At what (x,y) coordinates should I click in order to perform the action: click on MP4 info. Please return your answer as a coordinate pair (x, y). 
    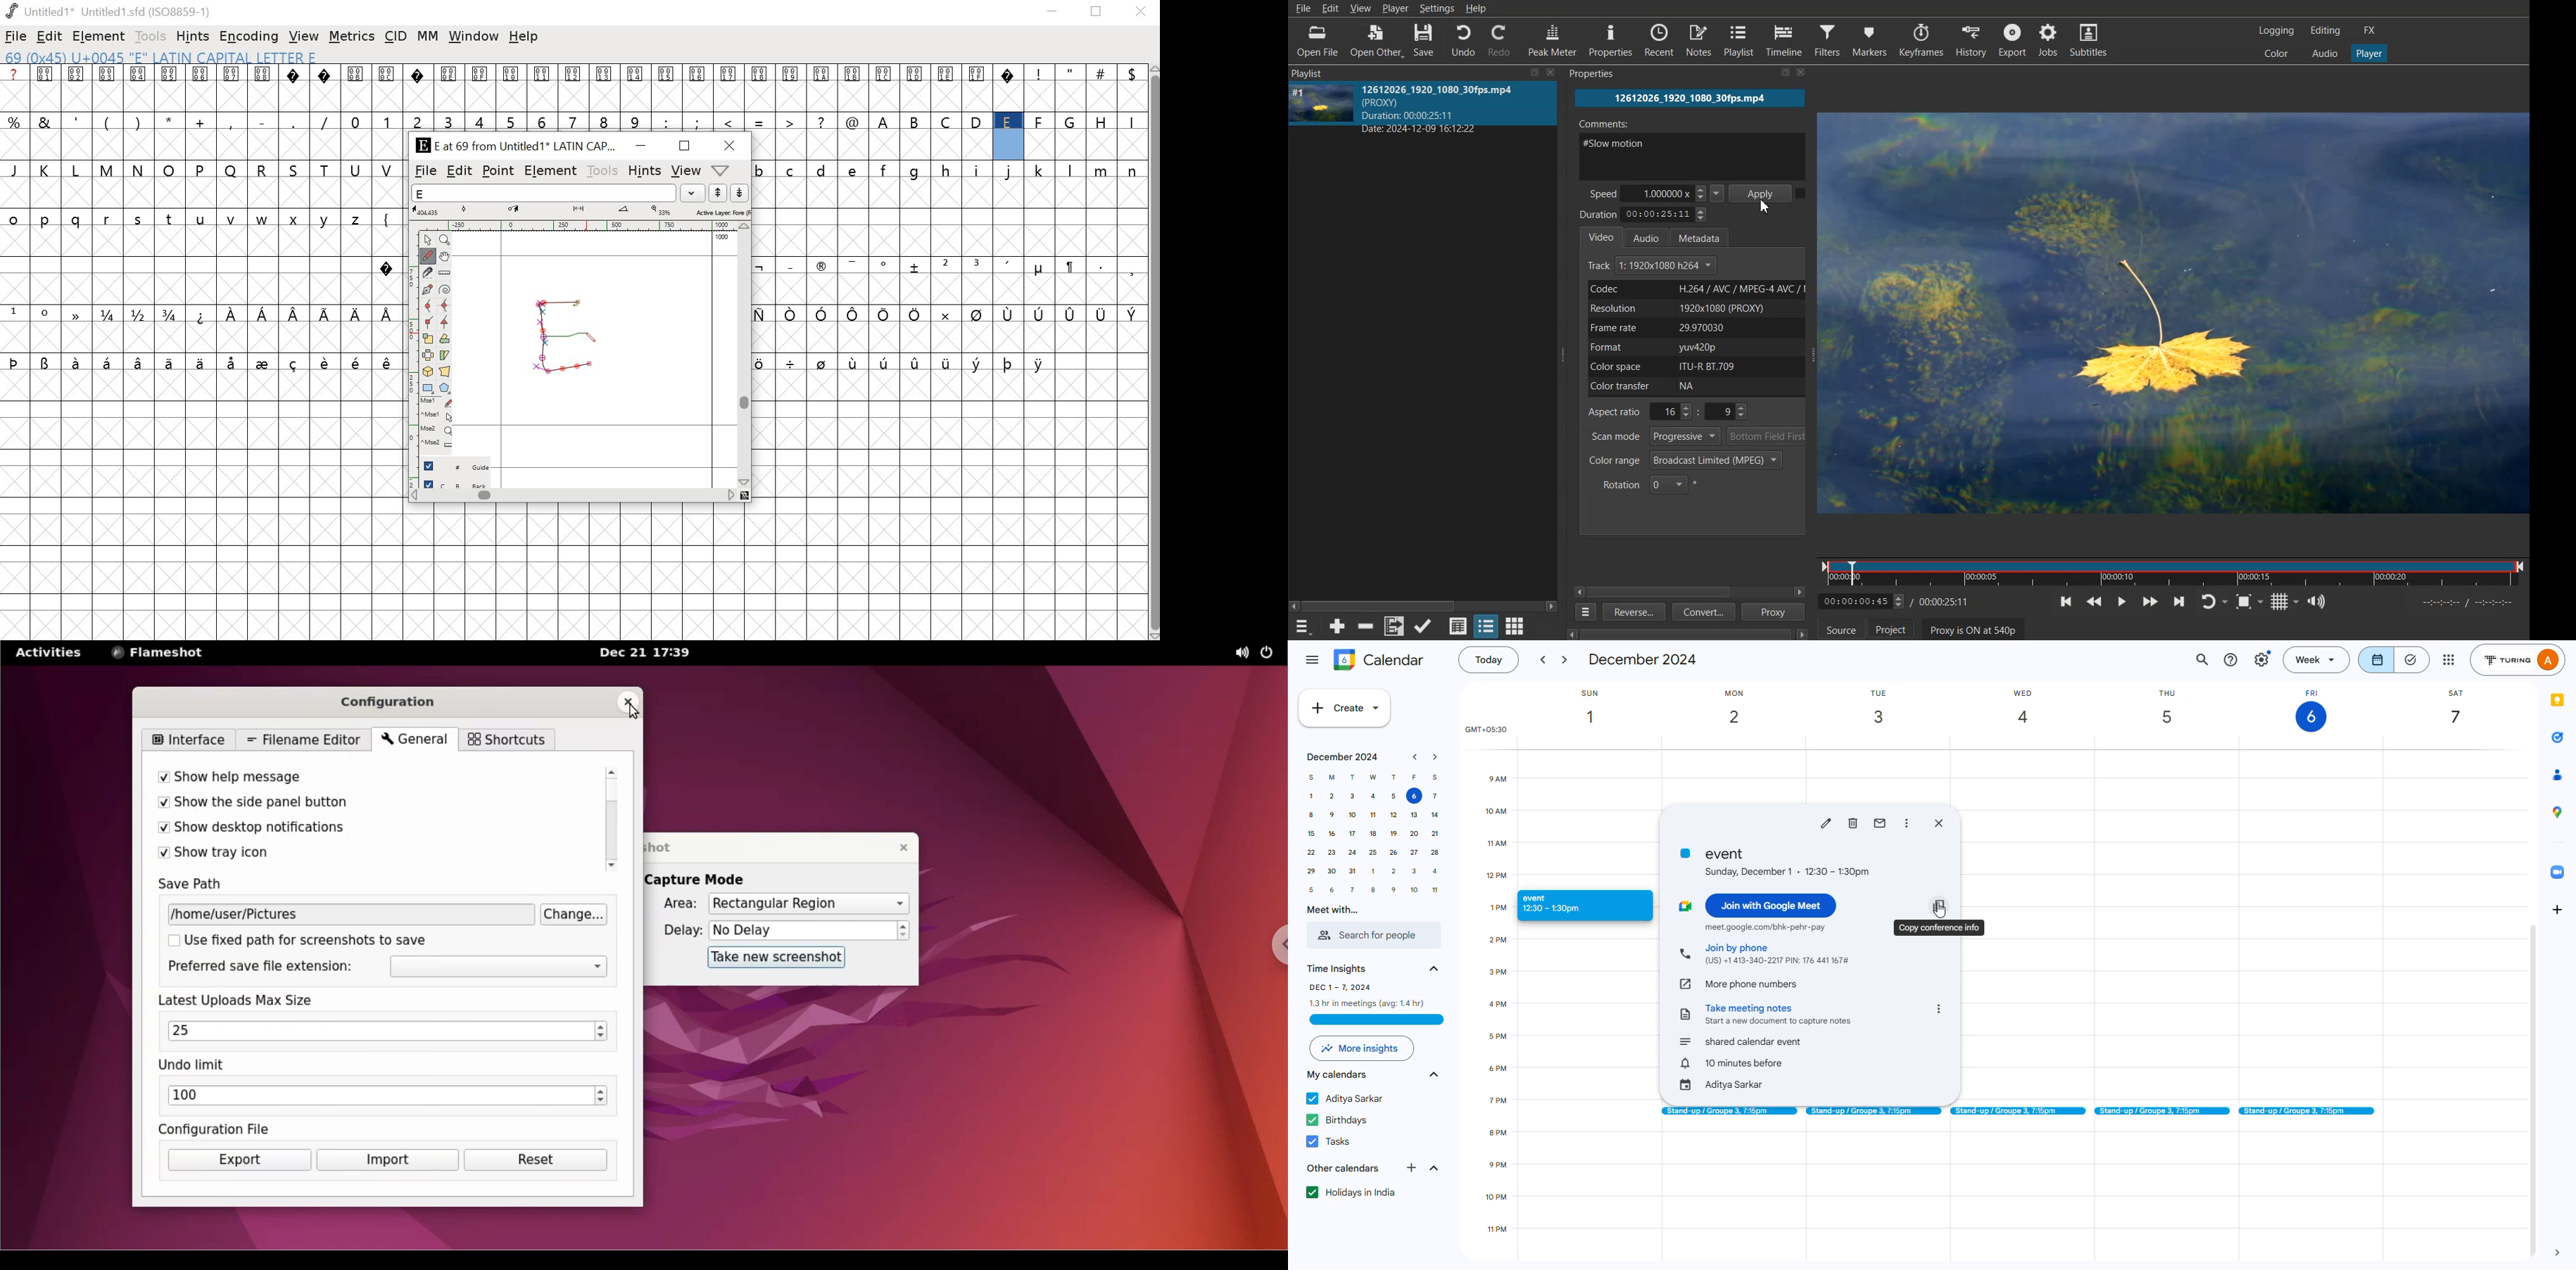
    Looking at the image, I should click on (1451, 109).